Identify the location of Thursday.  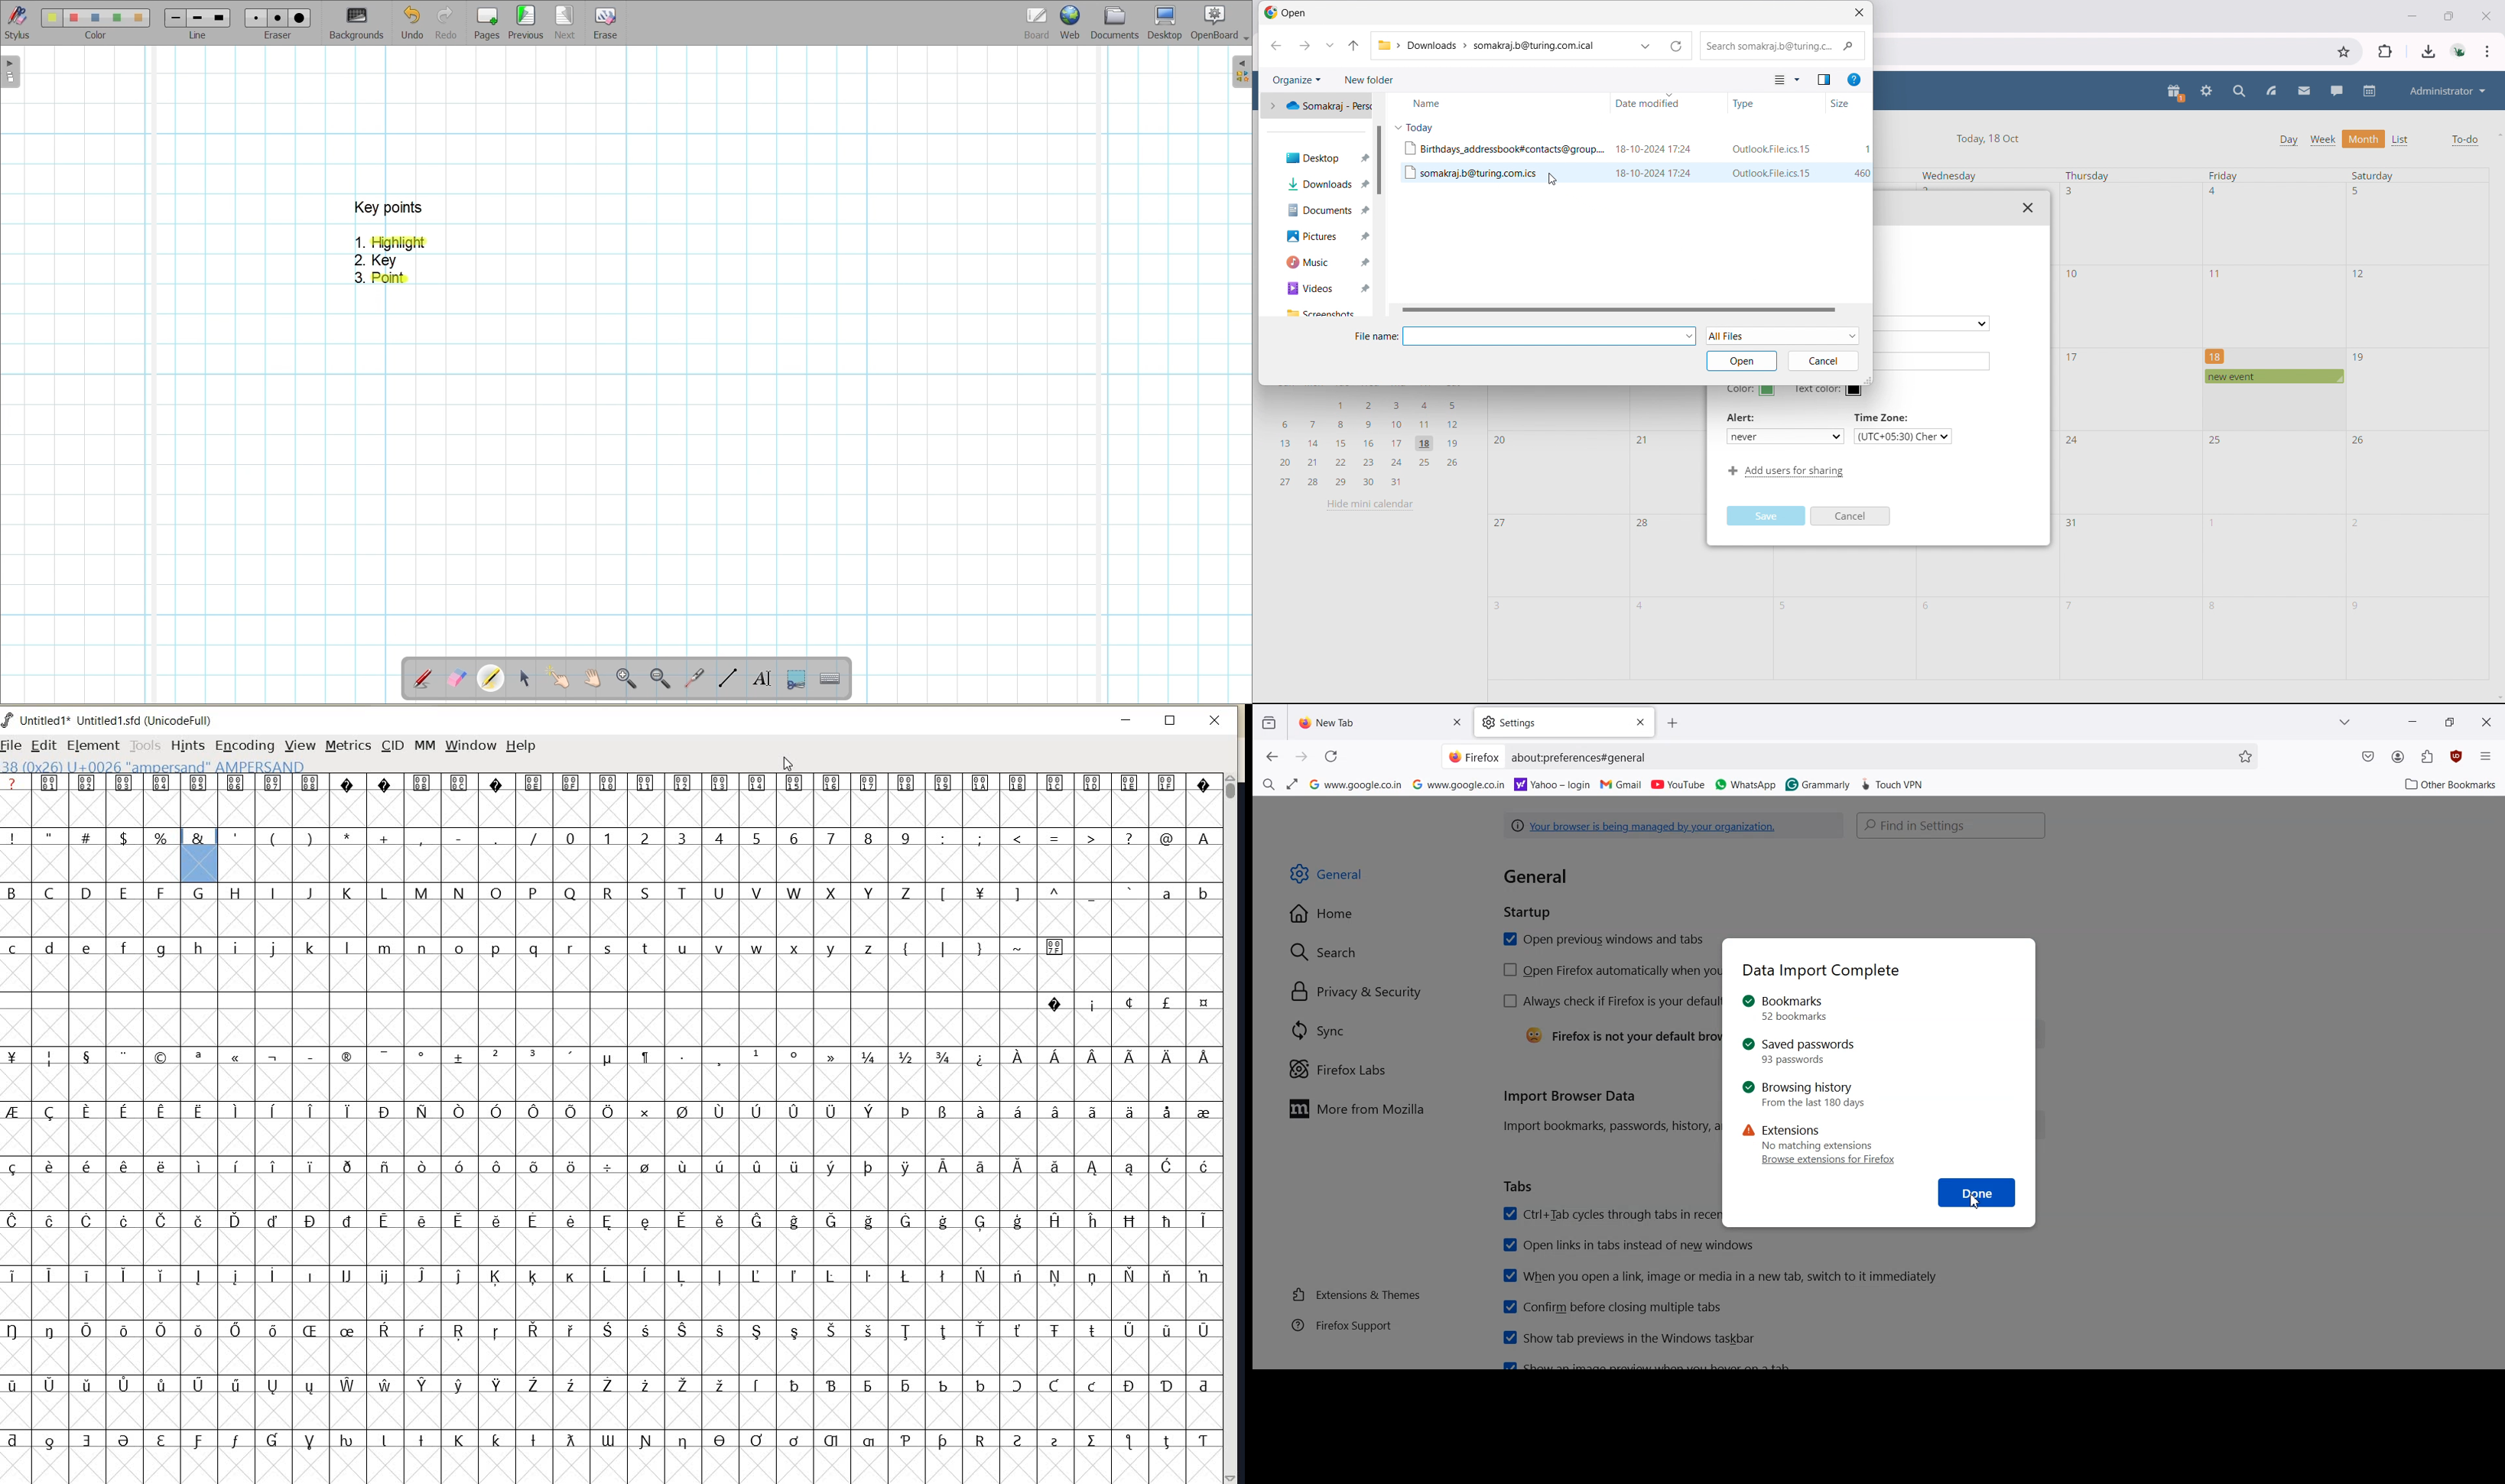
(2088, 176).